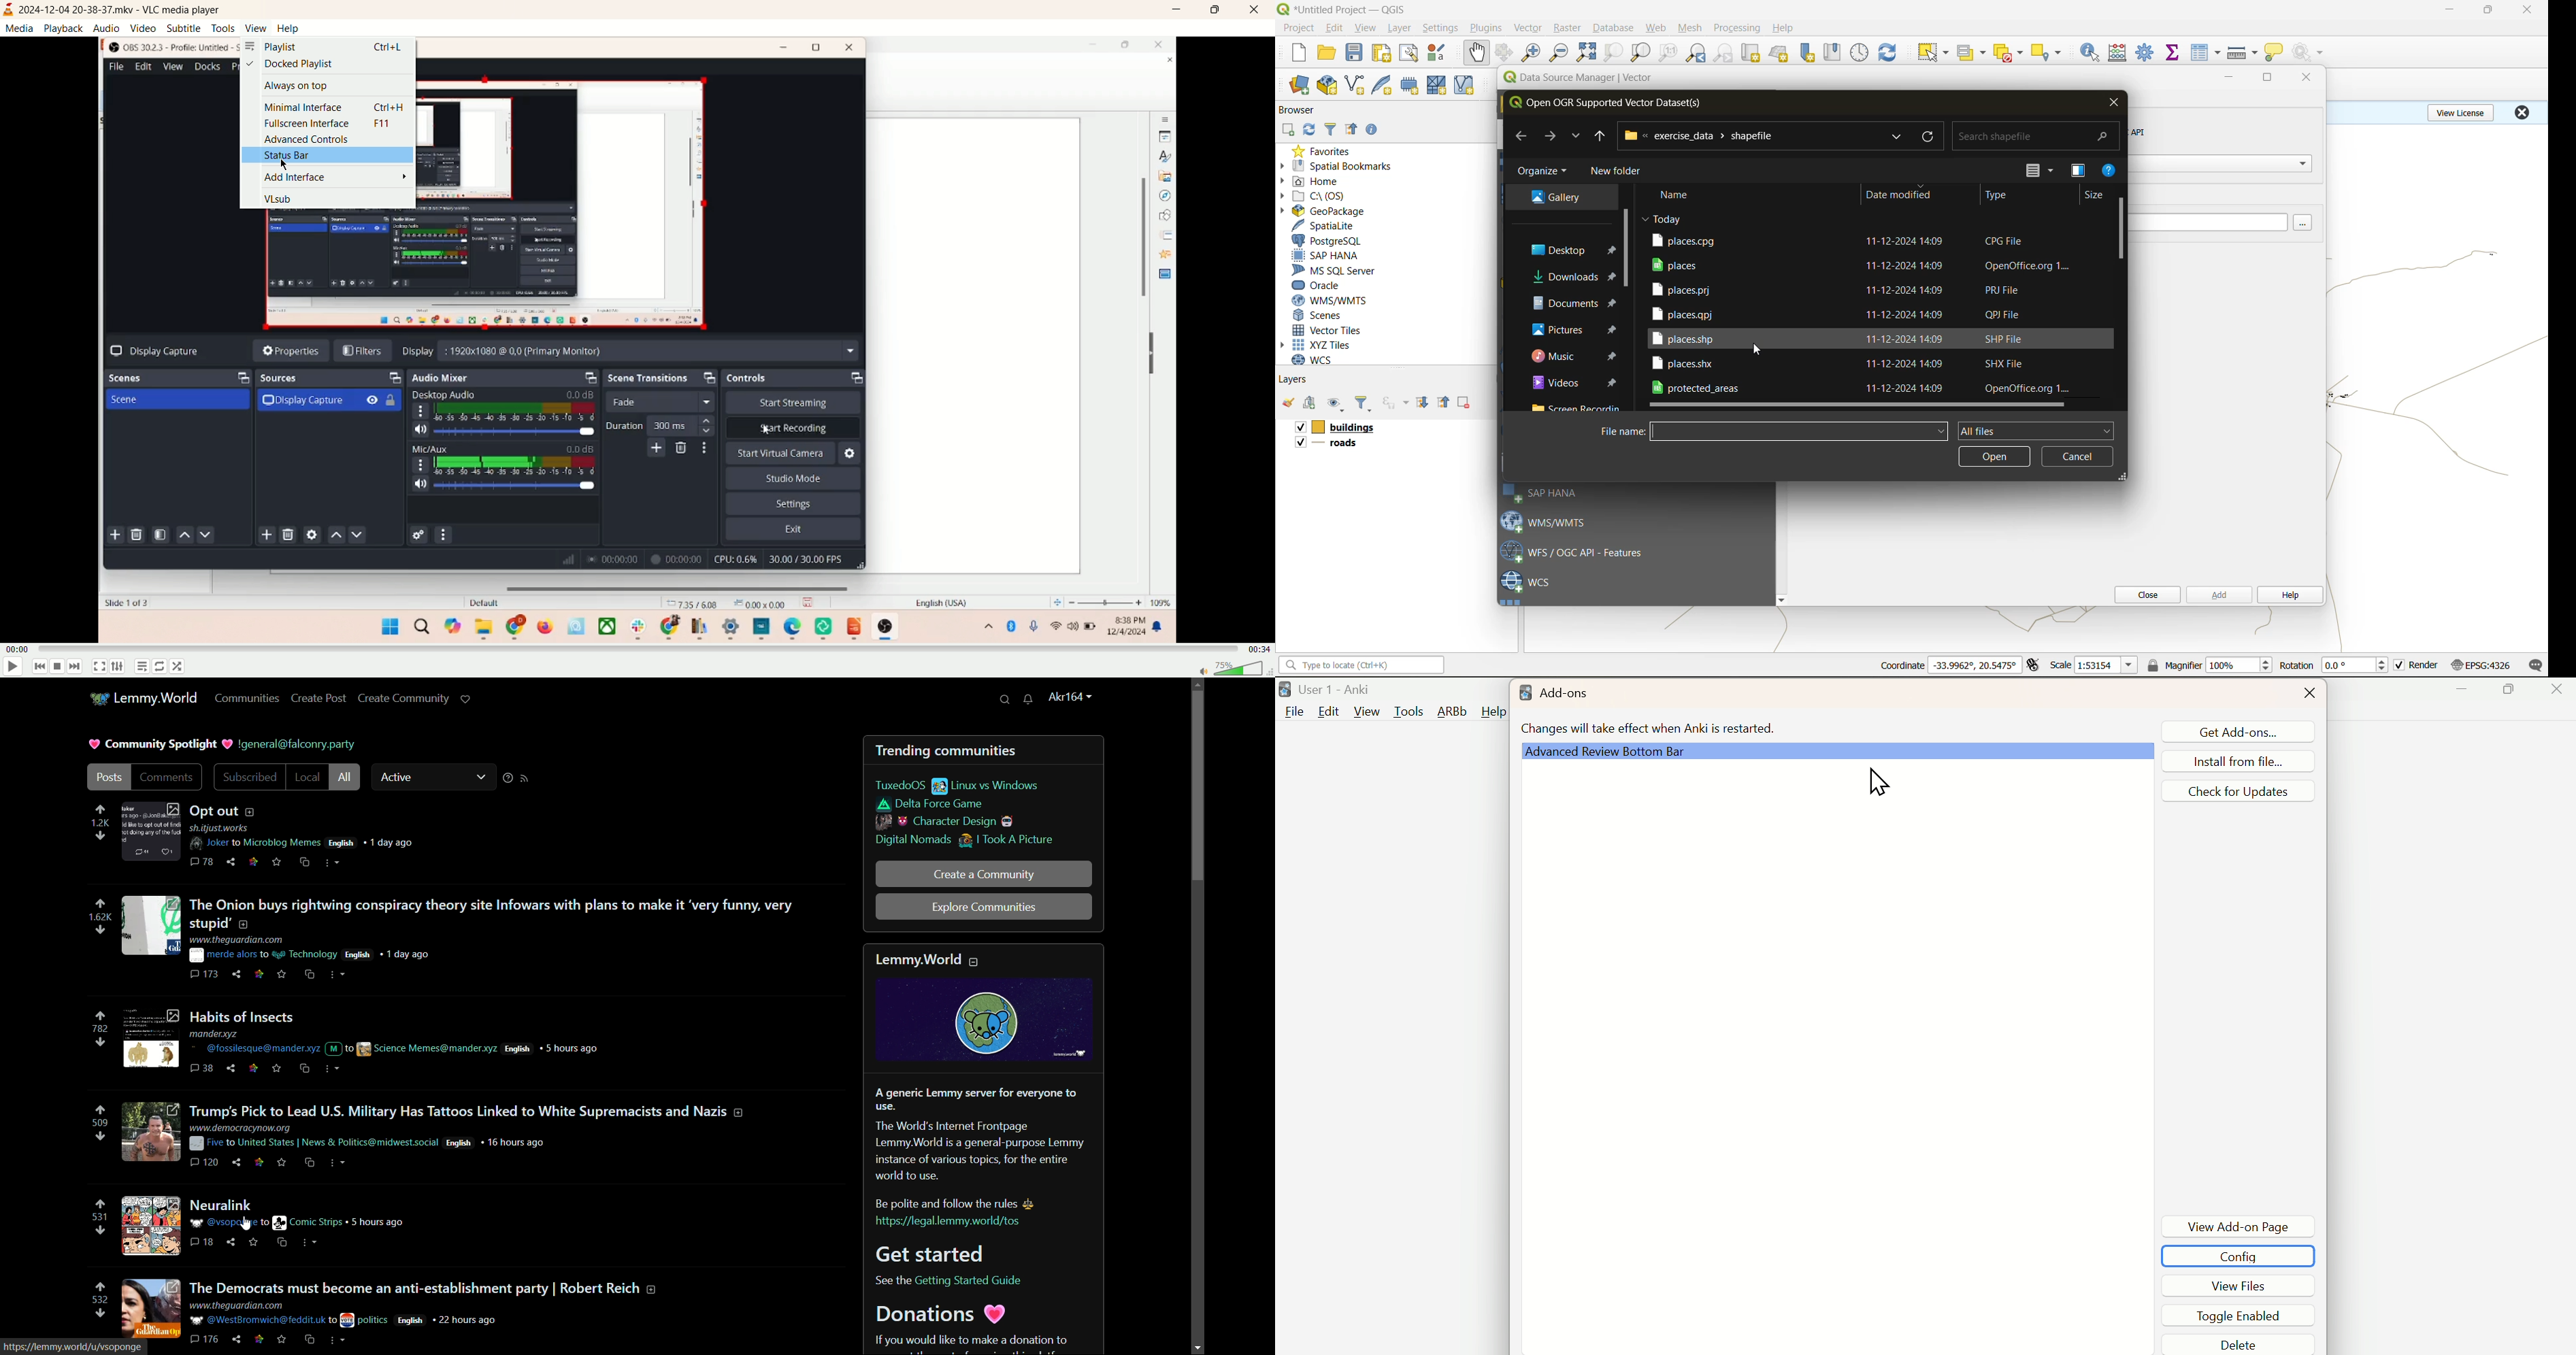 The width and height of the screenshot is (2576, 1372). What do you see at coordinates (1297, 52) in the screenshot?
I see `new` at bounding box center [1297, 52].